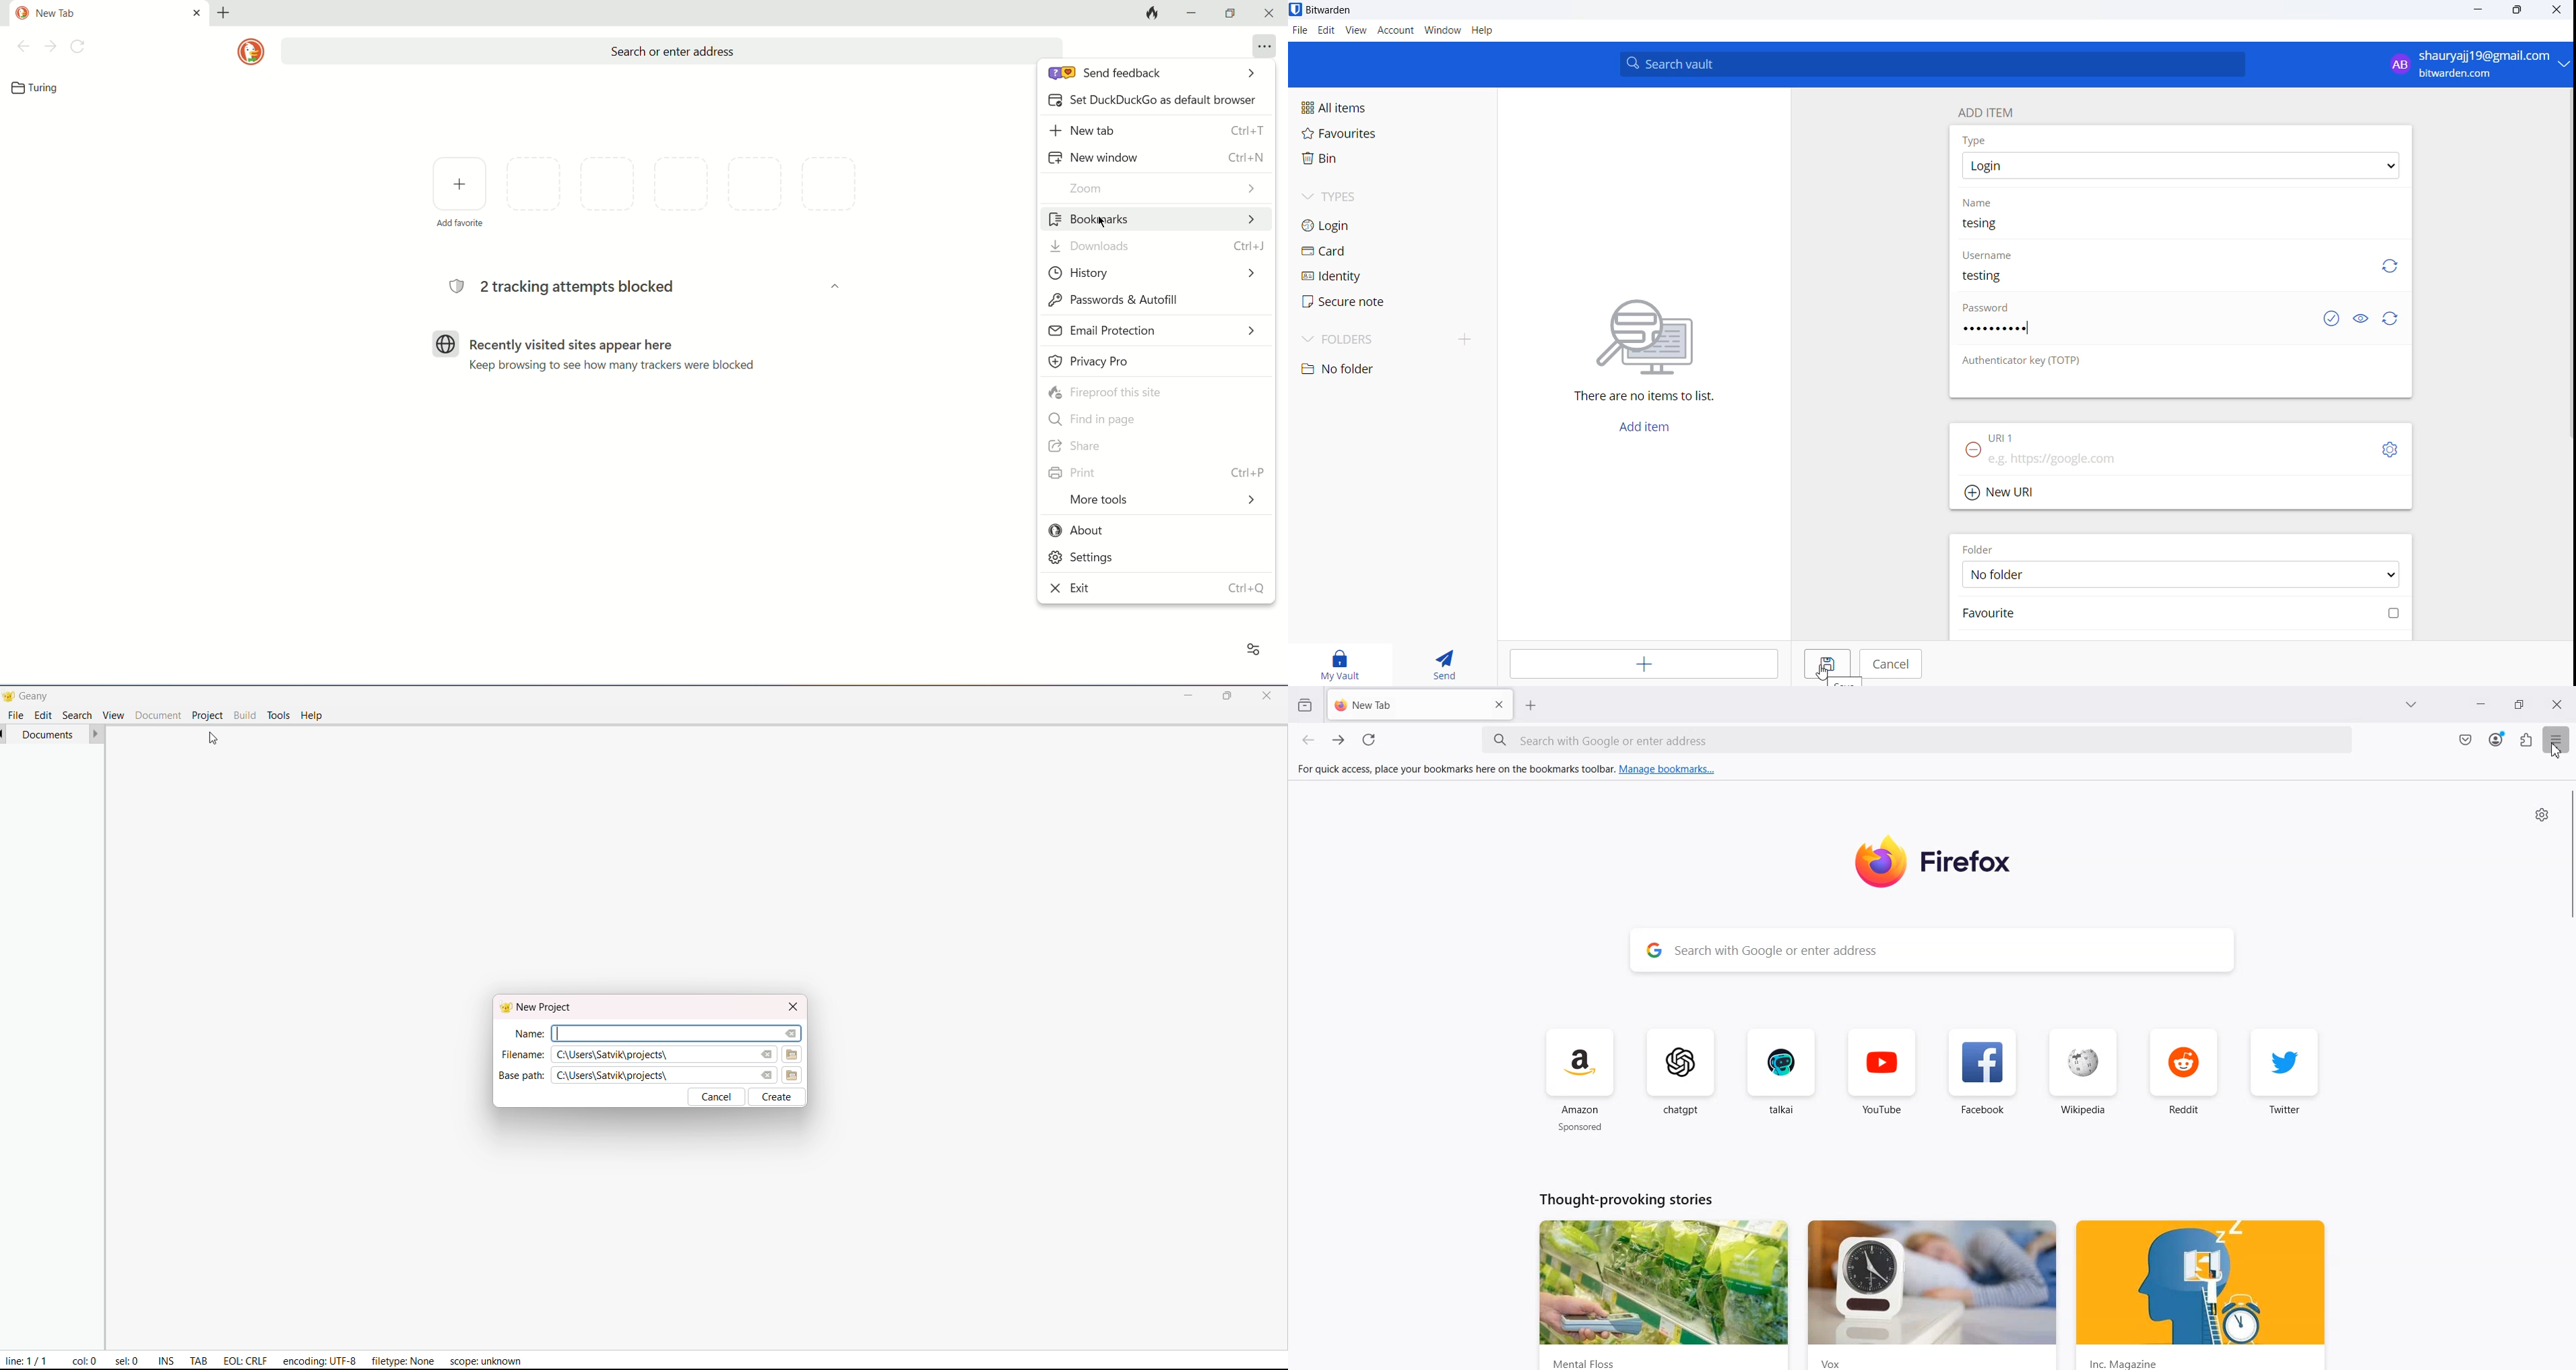 Image resolution: width=2576 pixels, height=1372 pixels. Describe the element at coordinates (1914, 740) in the screenshot. I see `Search bar` at that location.